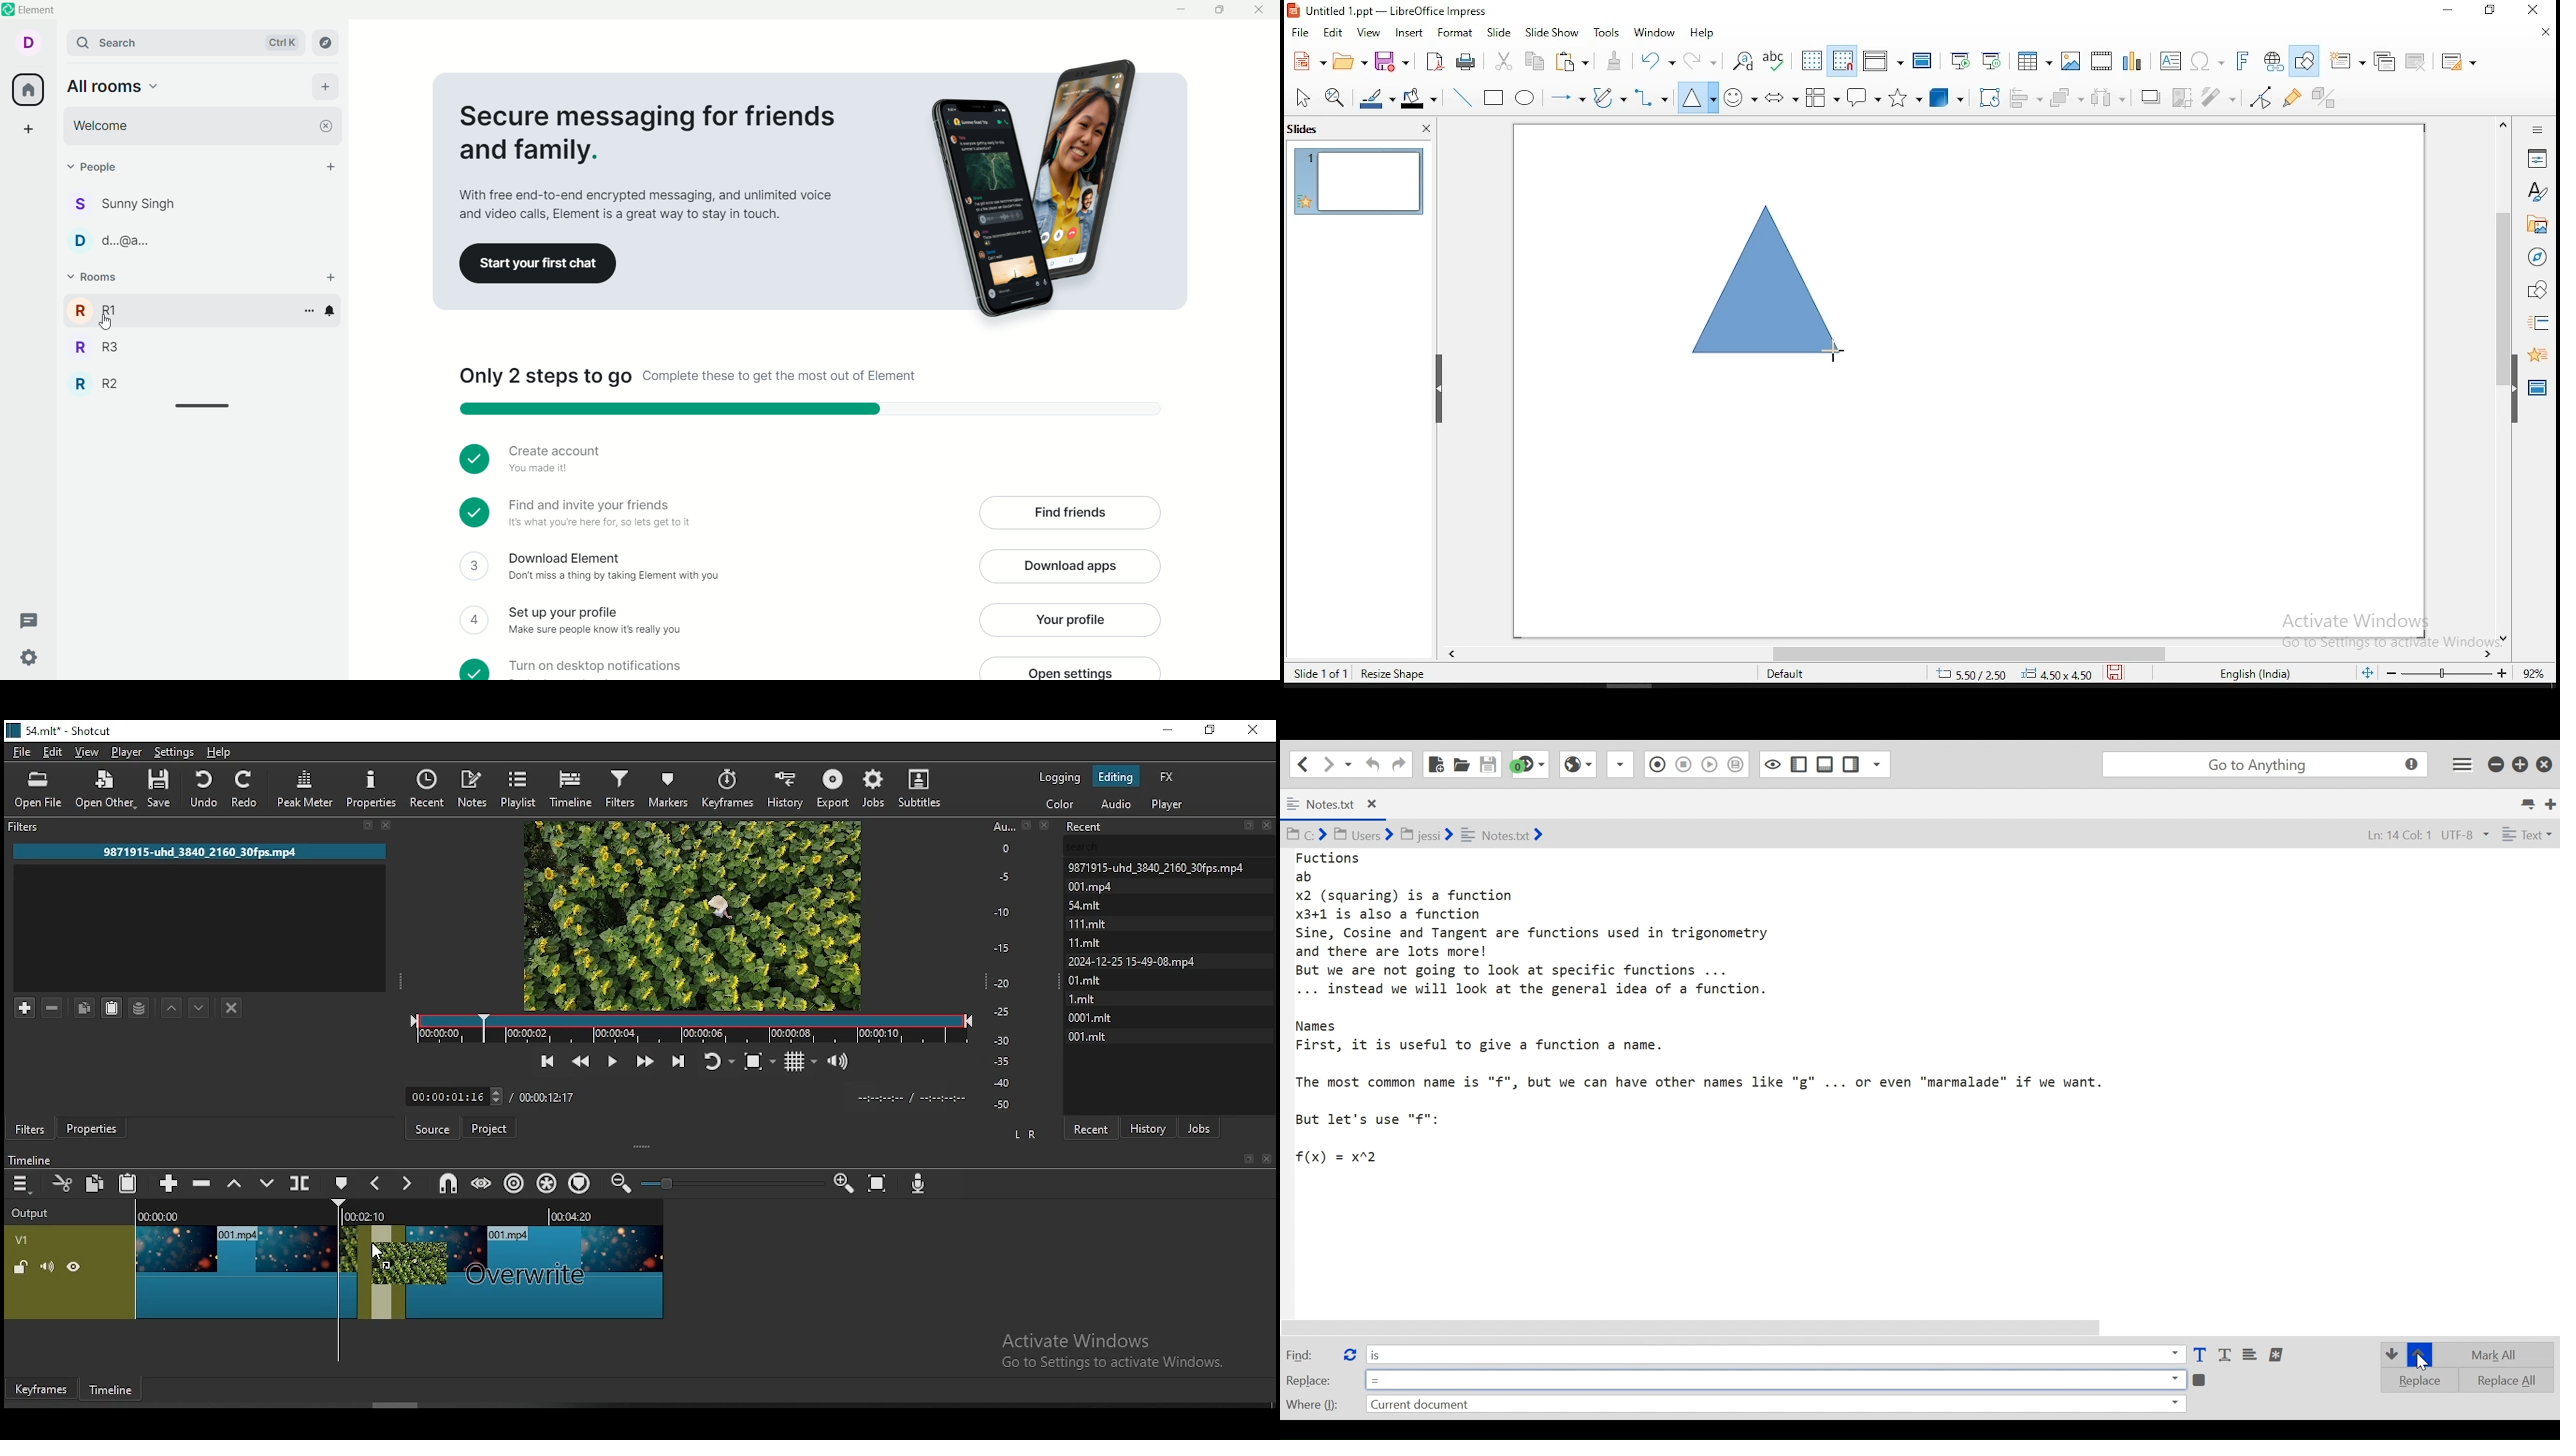 The image size is (2576, 1456). Describe the element at coordinates (43, 1389) in the screenshot. I see `keyframe` at that location.